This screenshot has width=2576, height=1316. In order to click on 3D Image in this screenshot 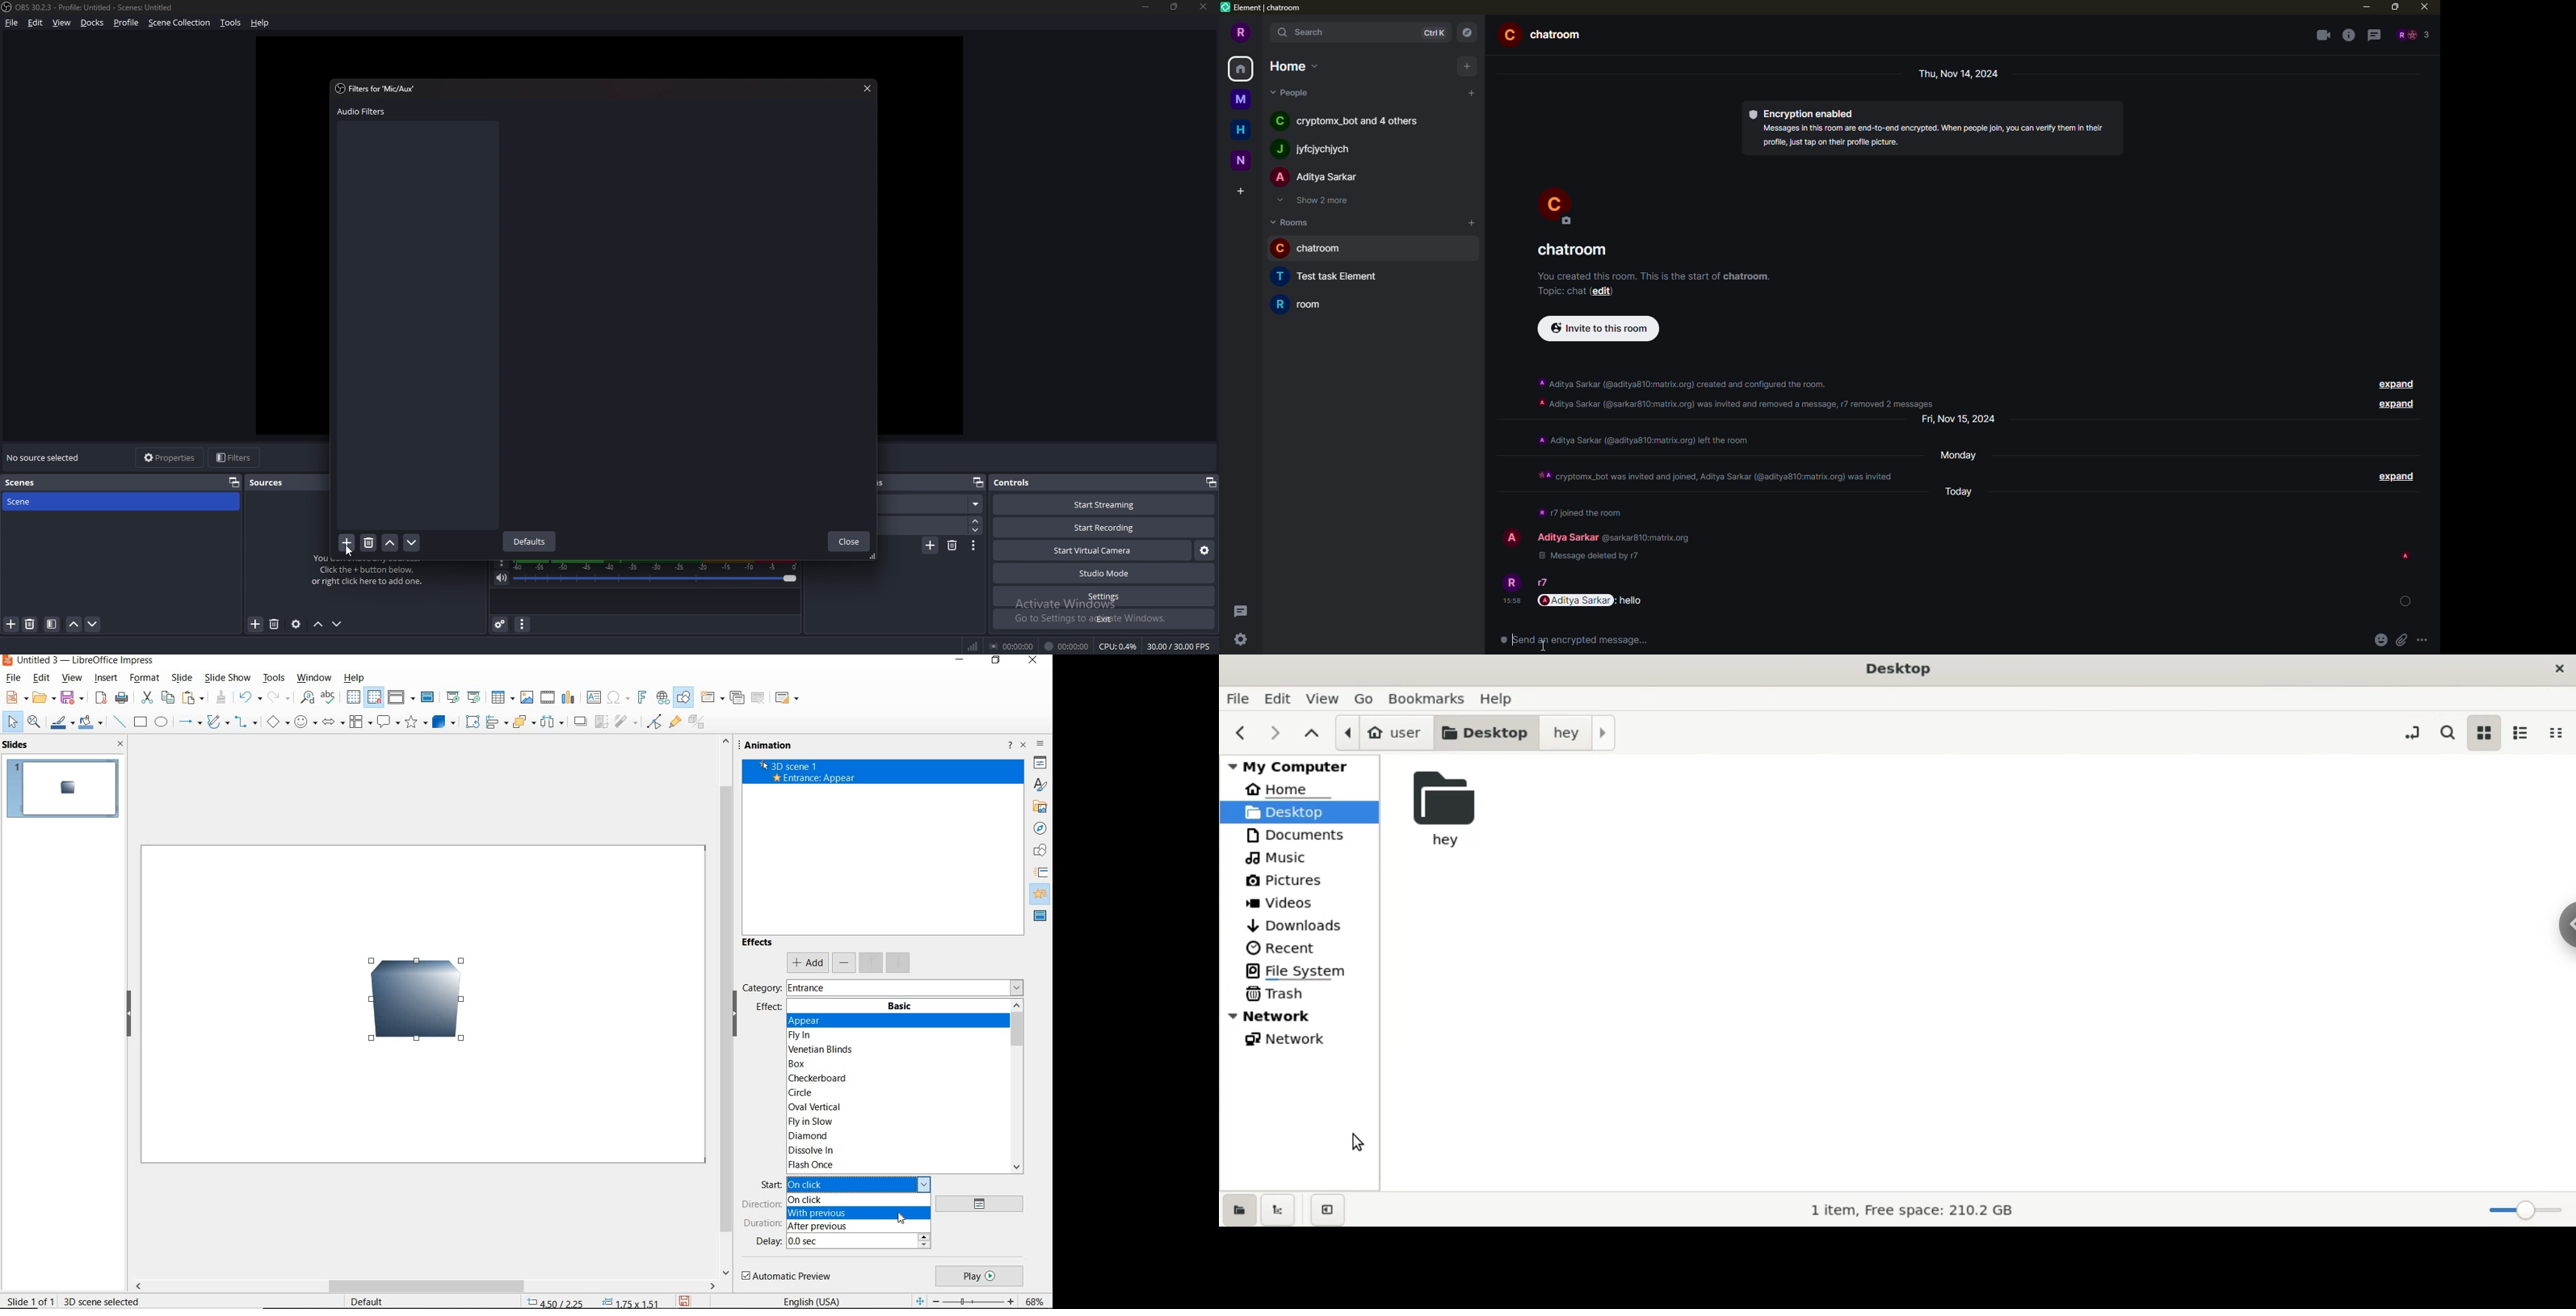, I will do `click(408, 1006)`.